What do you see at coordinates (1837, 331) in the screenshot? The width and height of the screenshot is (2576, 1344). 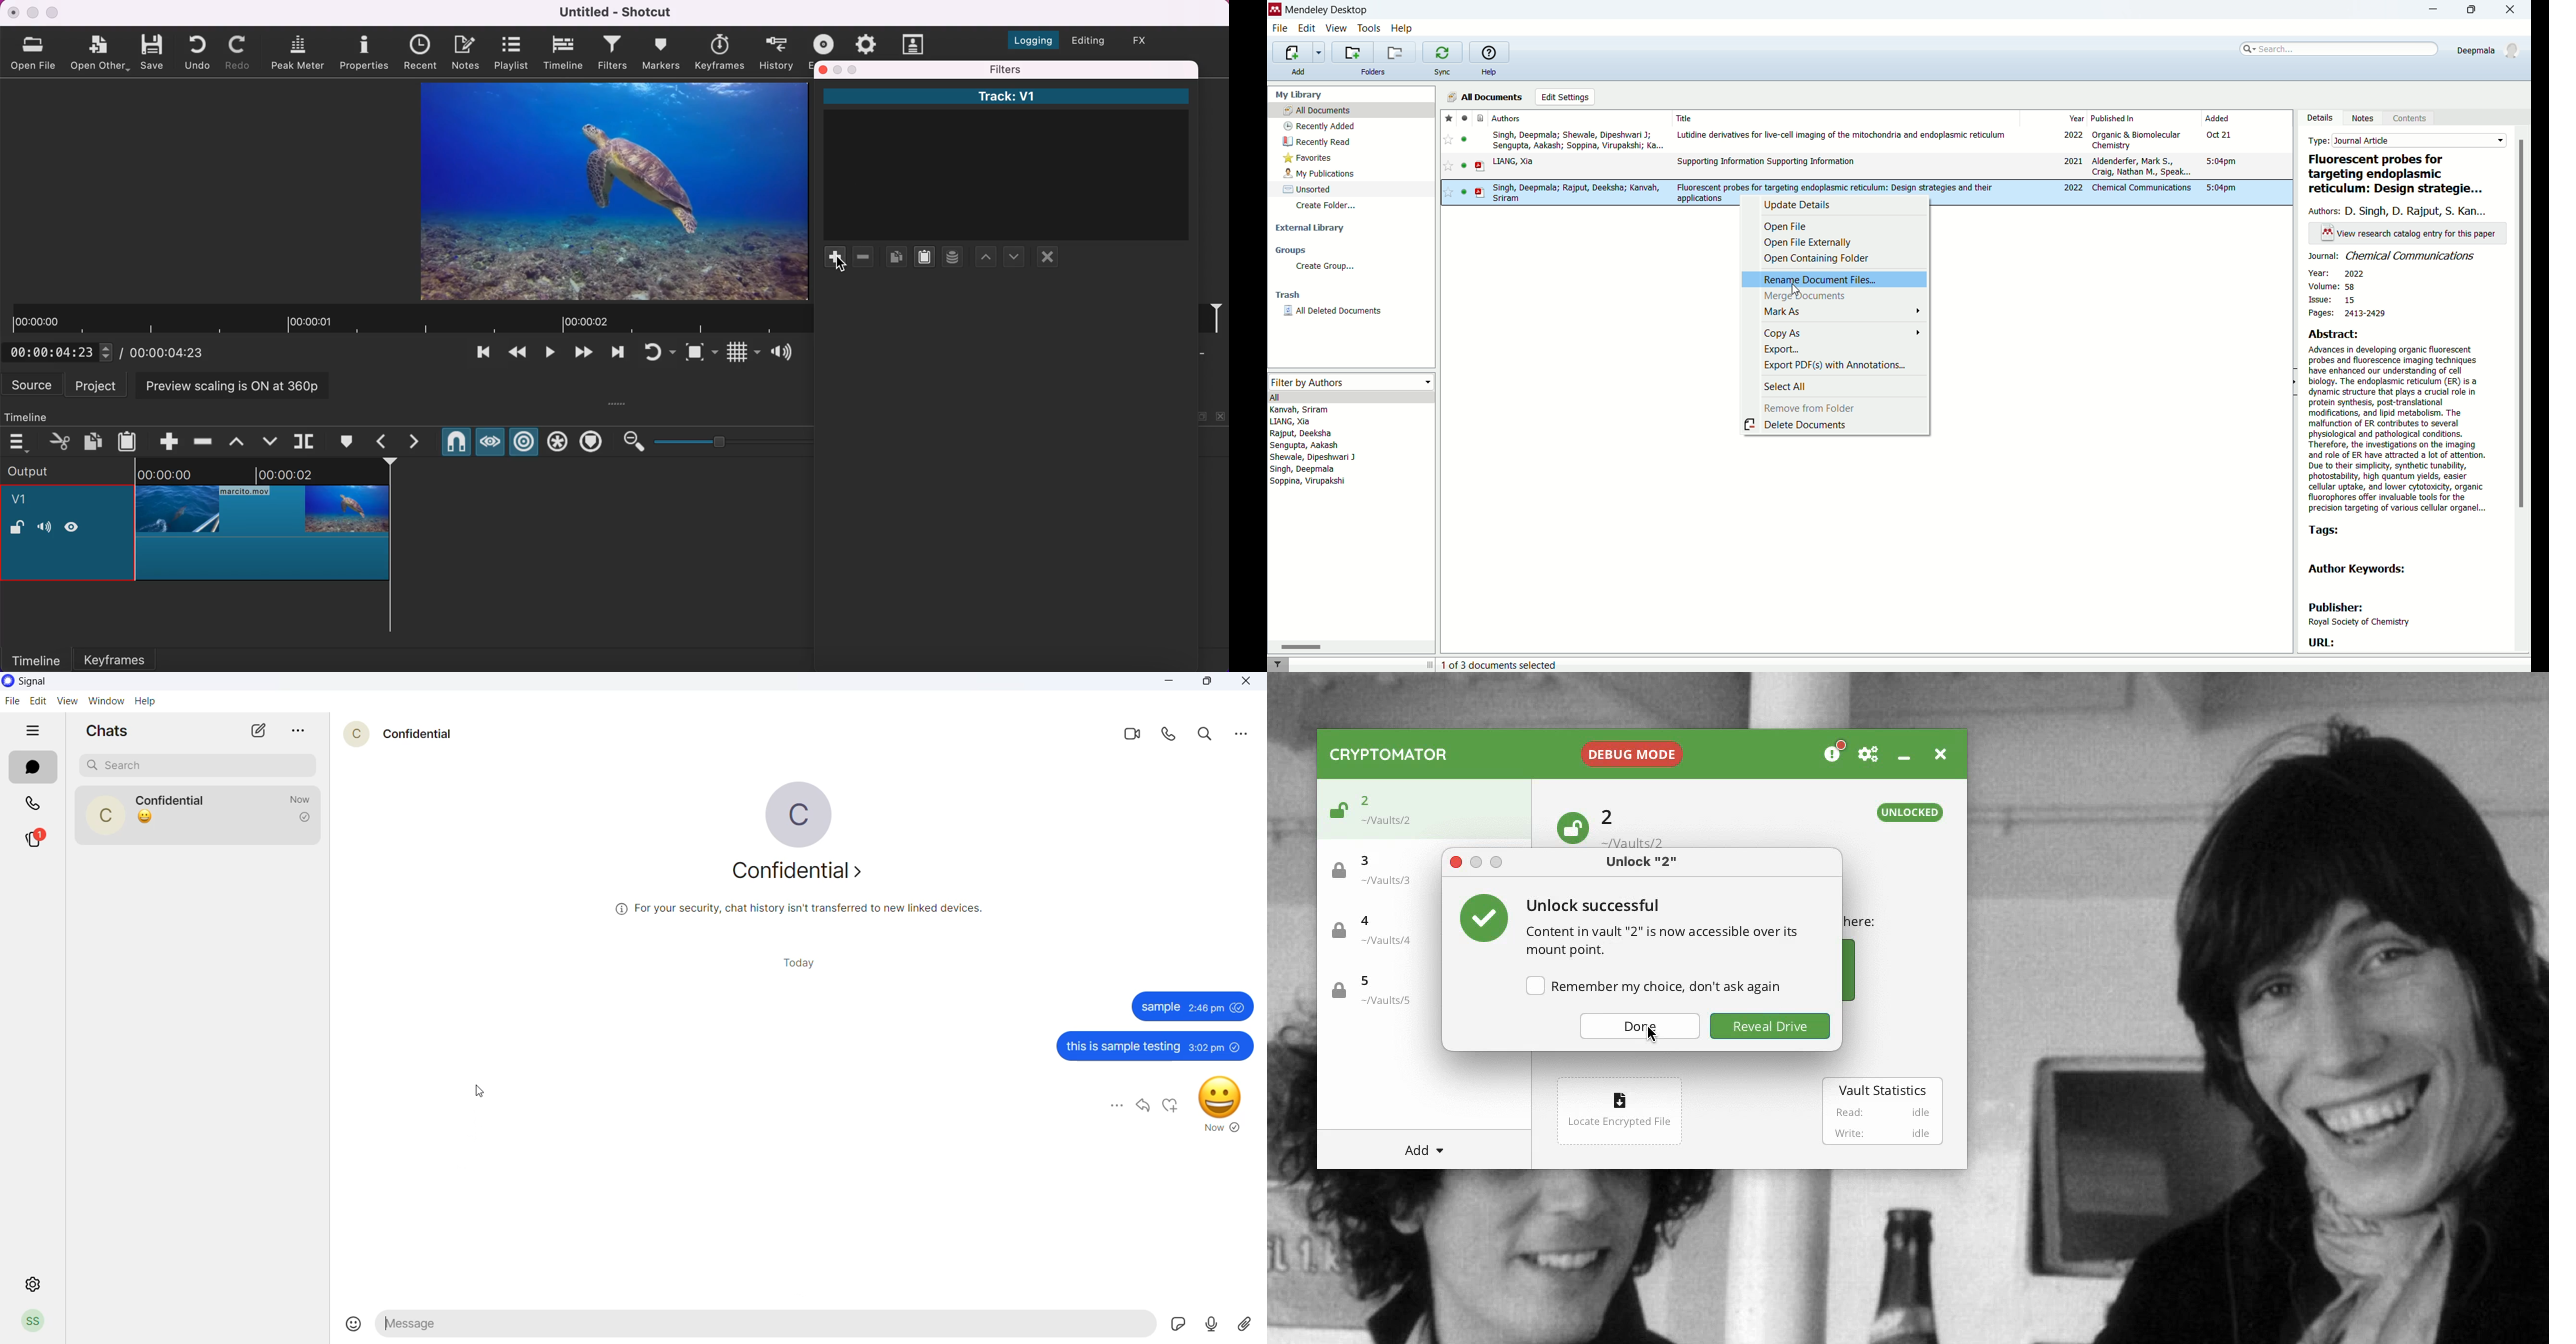 I see `copy as` at bounding box center [1837, 331].